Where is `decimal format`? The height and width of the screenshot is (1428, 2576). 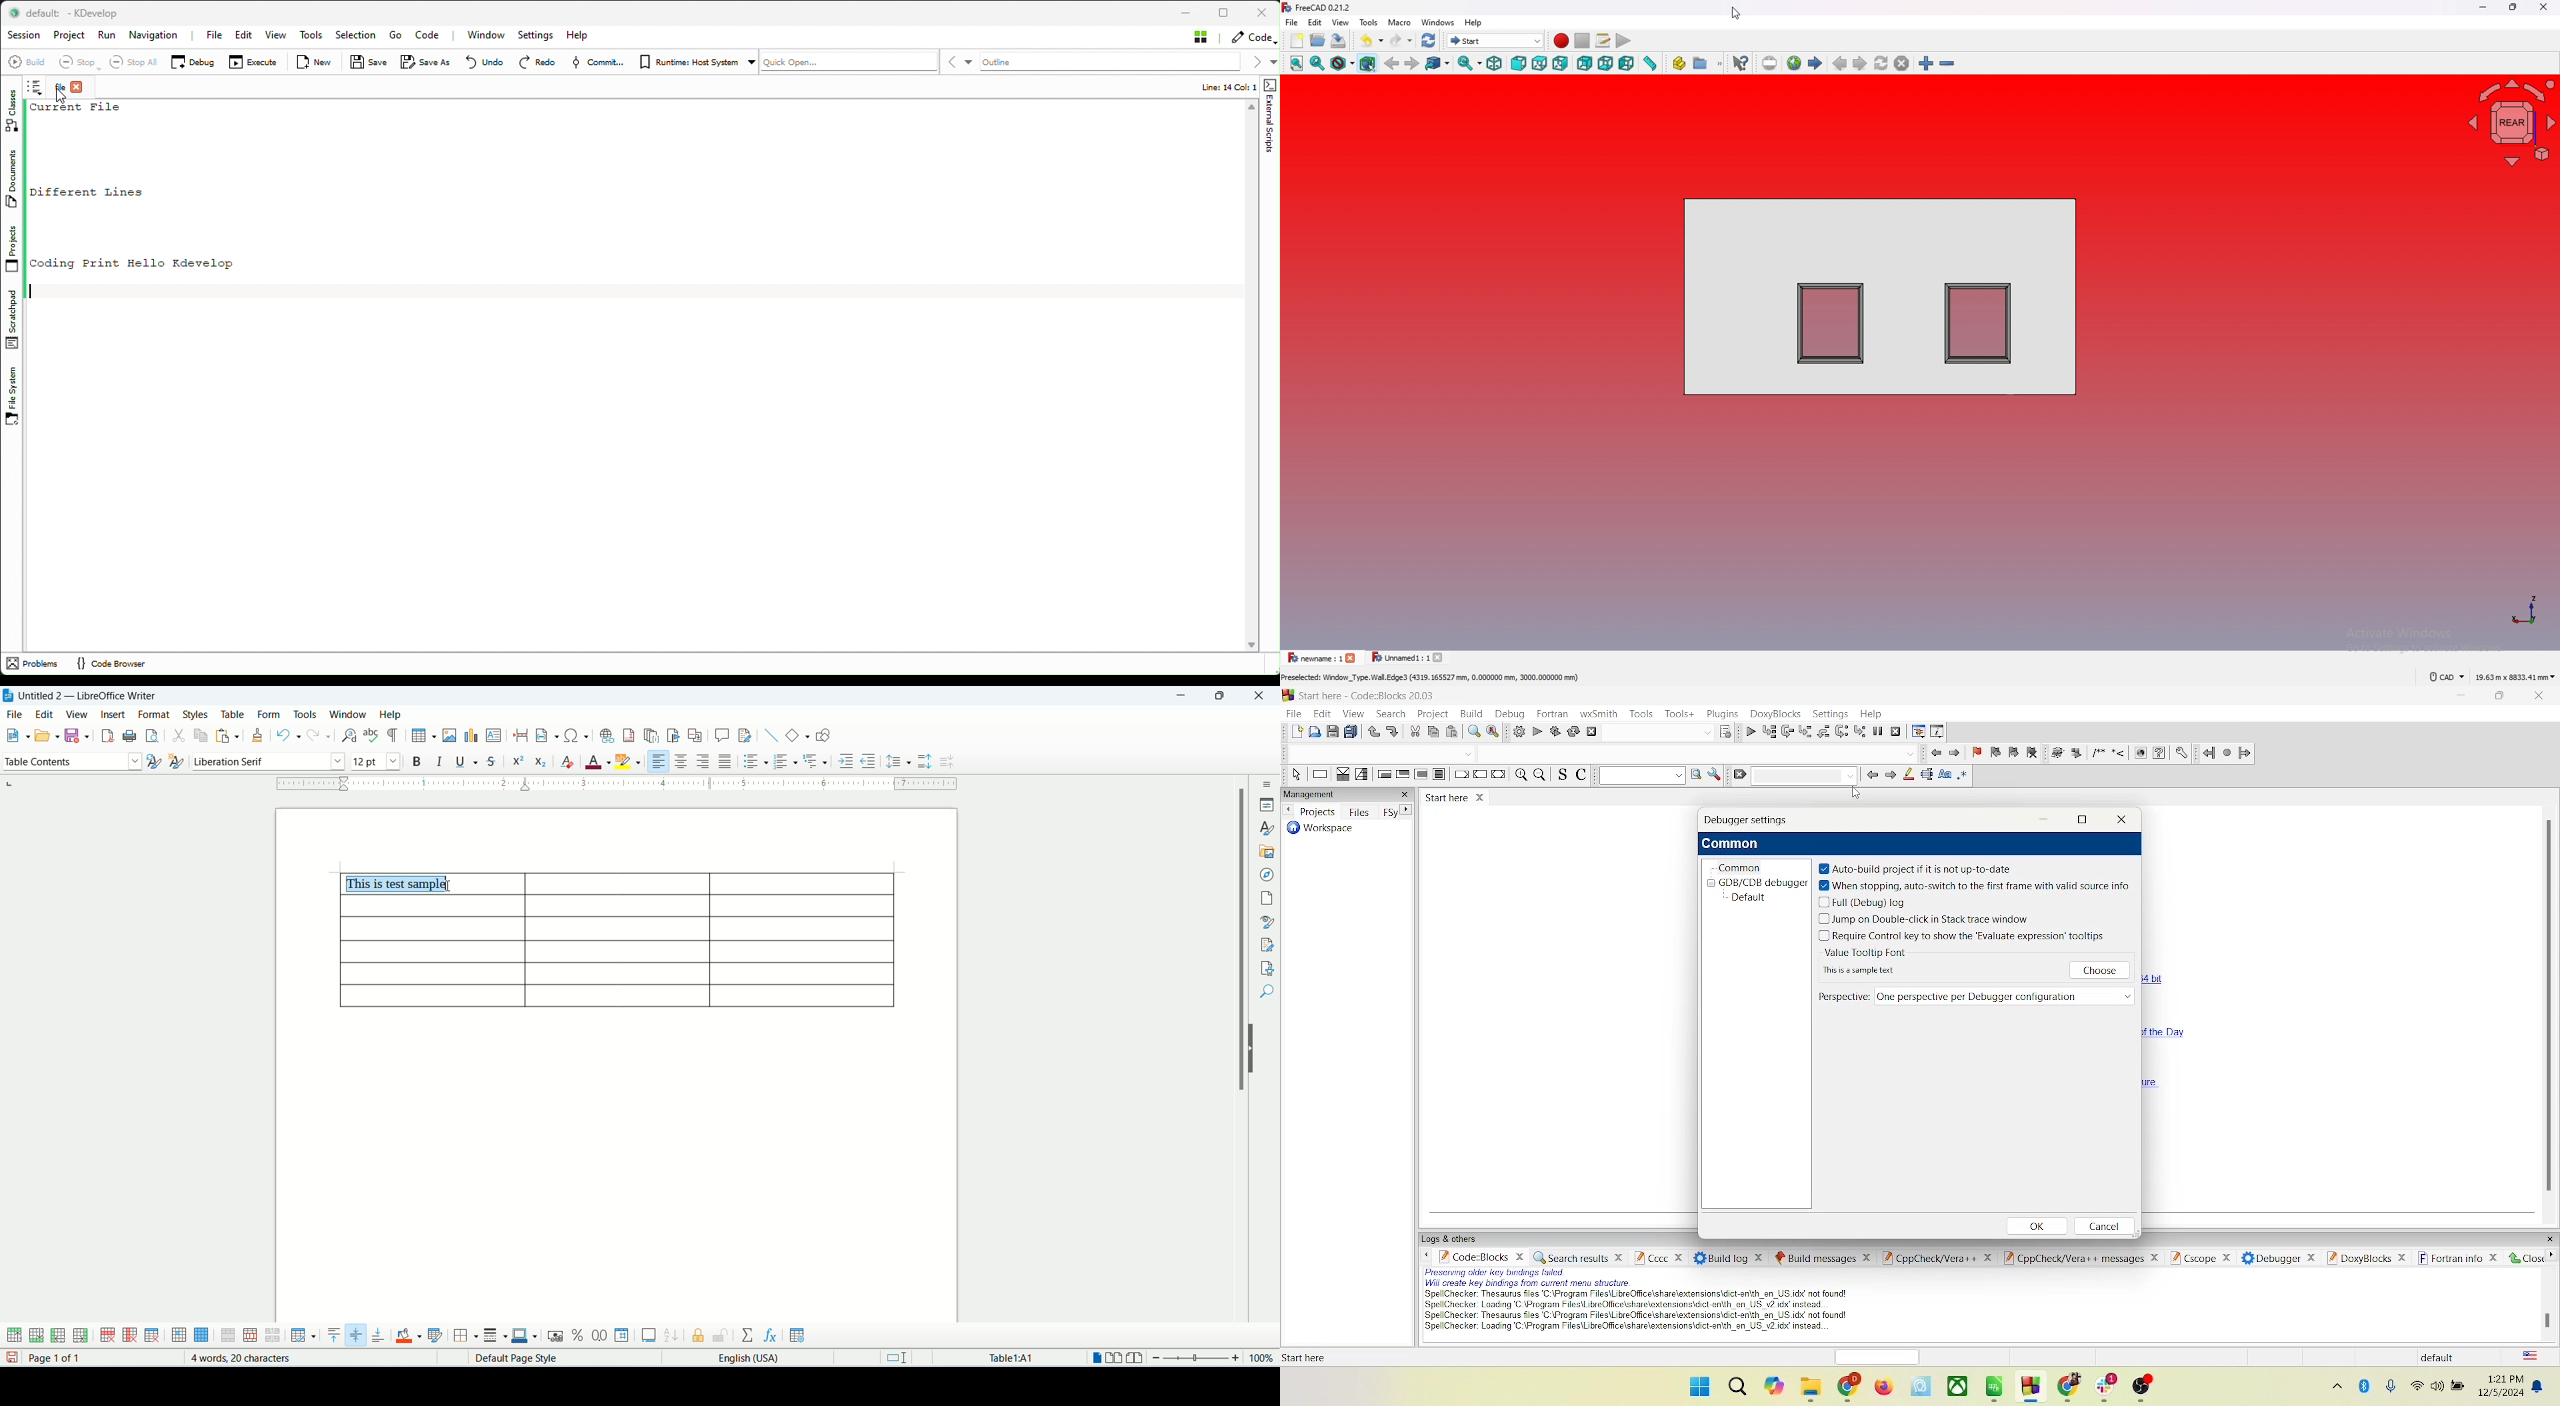 decimal format is located at coordinates (601, 1334).